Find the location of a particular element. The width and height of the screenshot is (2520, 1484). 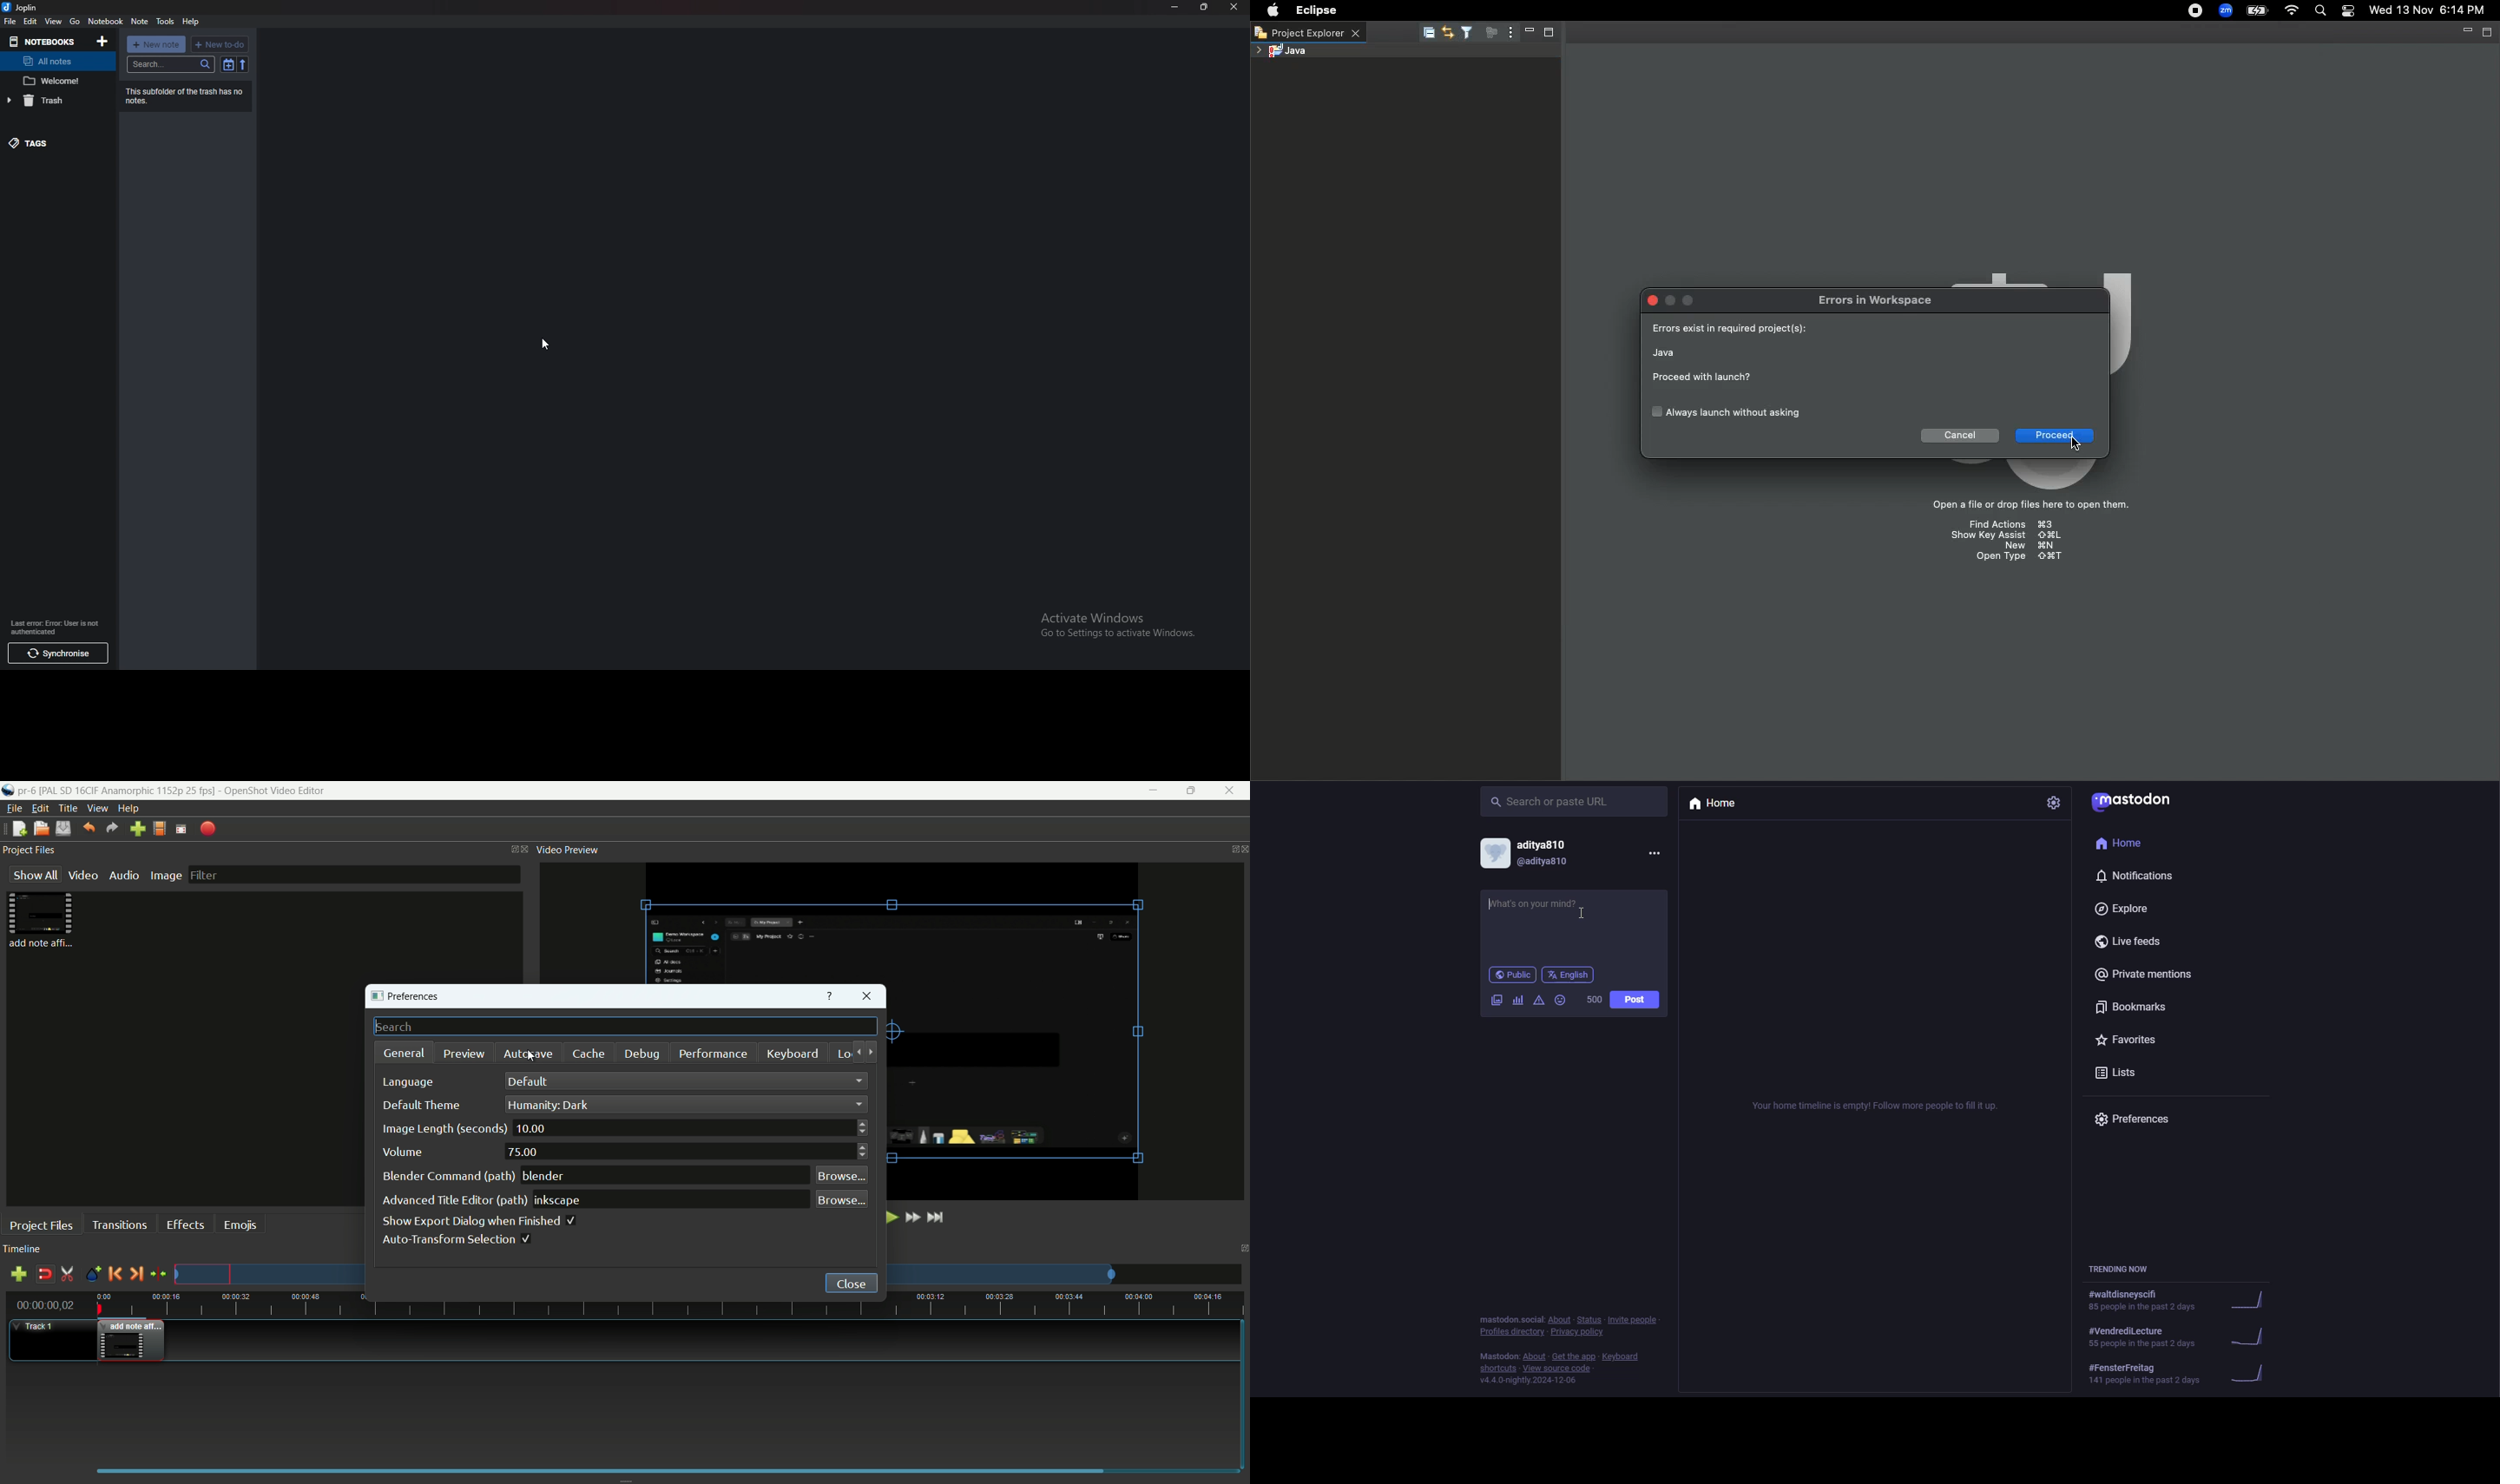

toggle sort order is located at coordinates (229, 64).